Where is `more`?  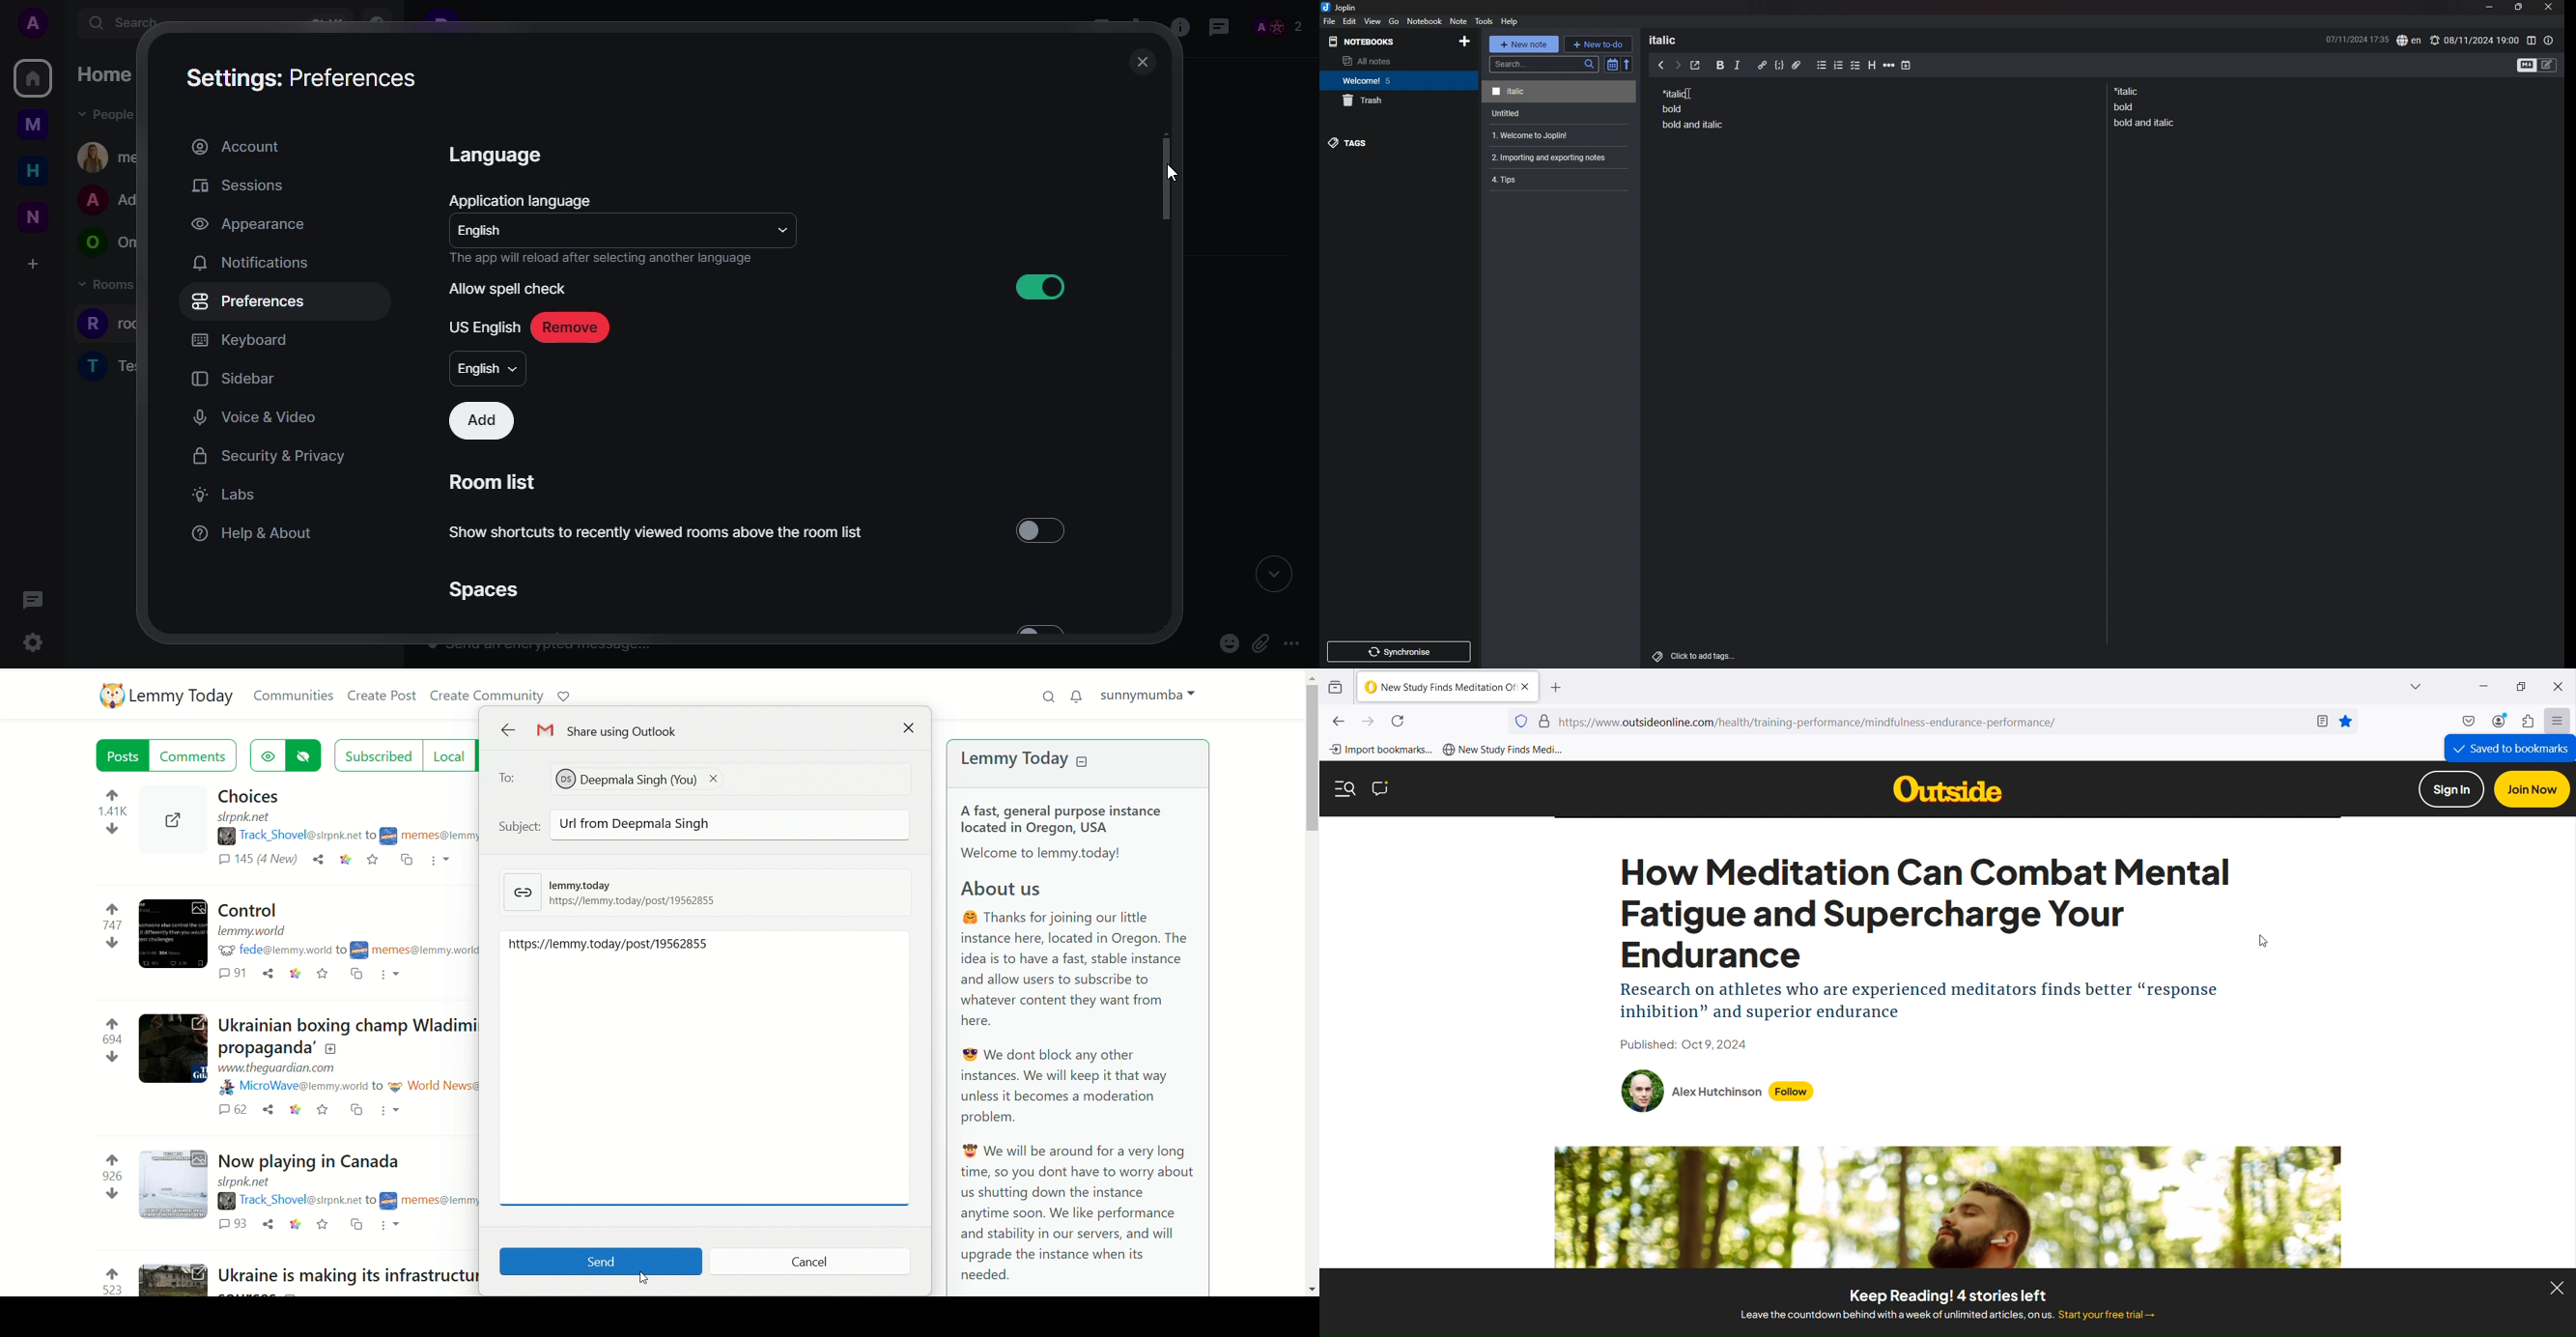
more is located at coordinates (394, 974).